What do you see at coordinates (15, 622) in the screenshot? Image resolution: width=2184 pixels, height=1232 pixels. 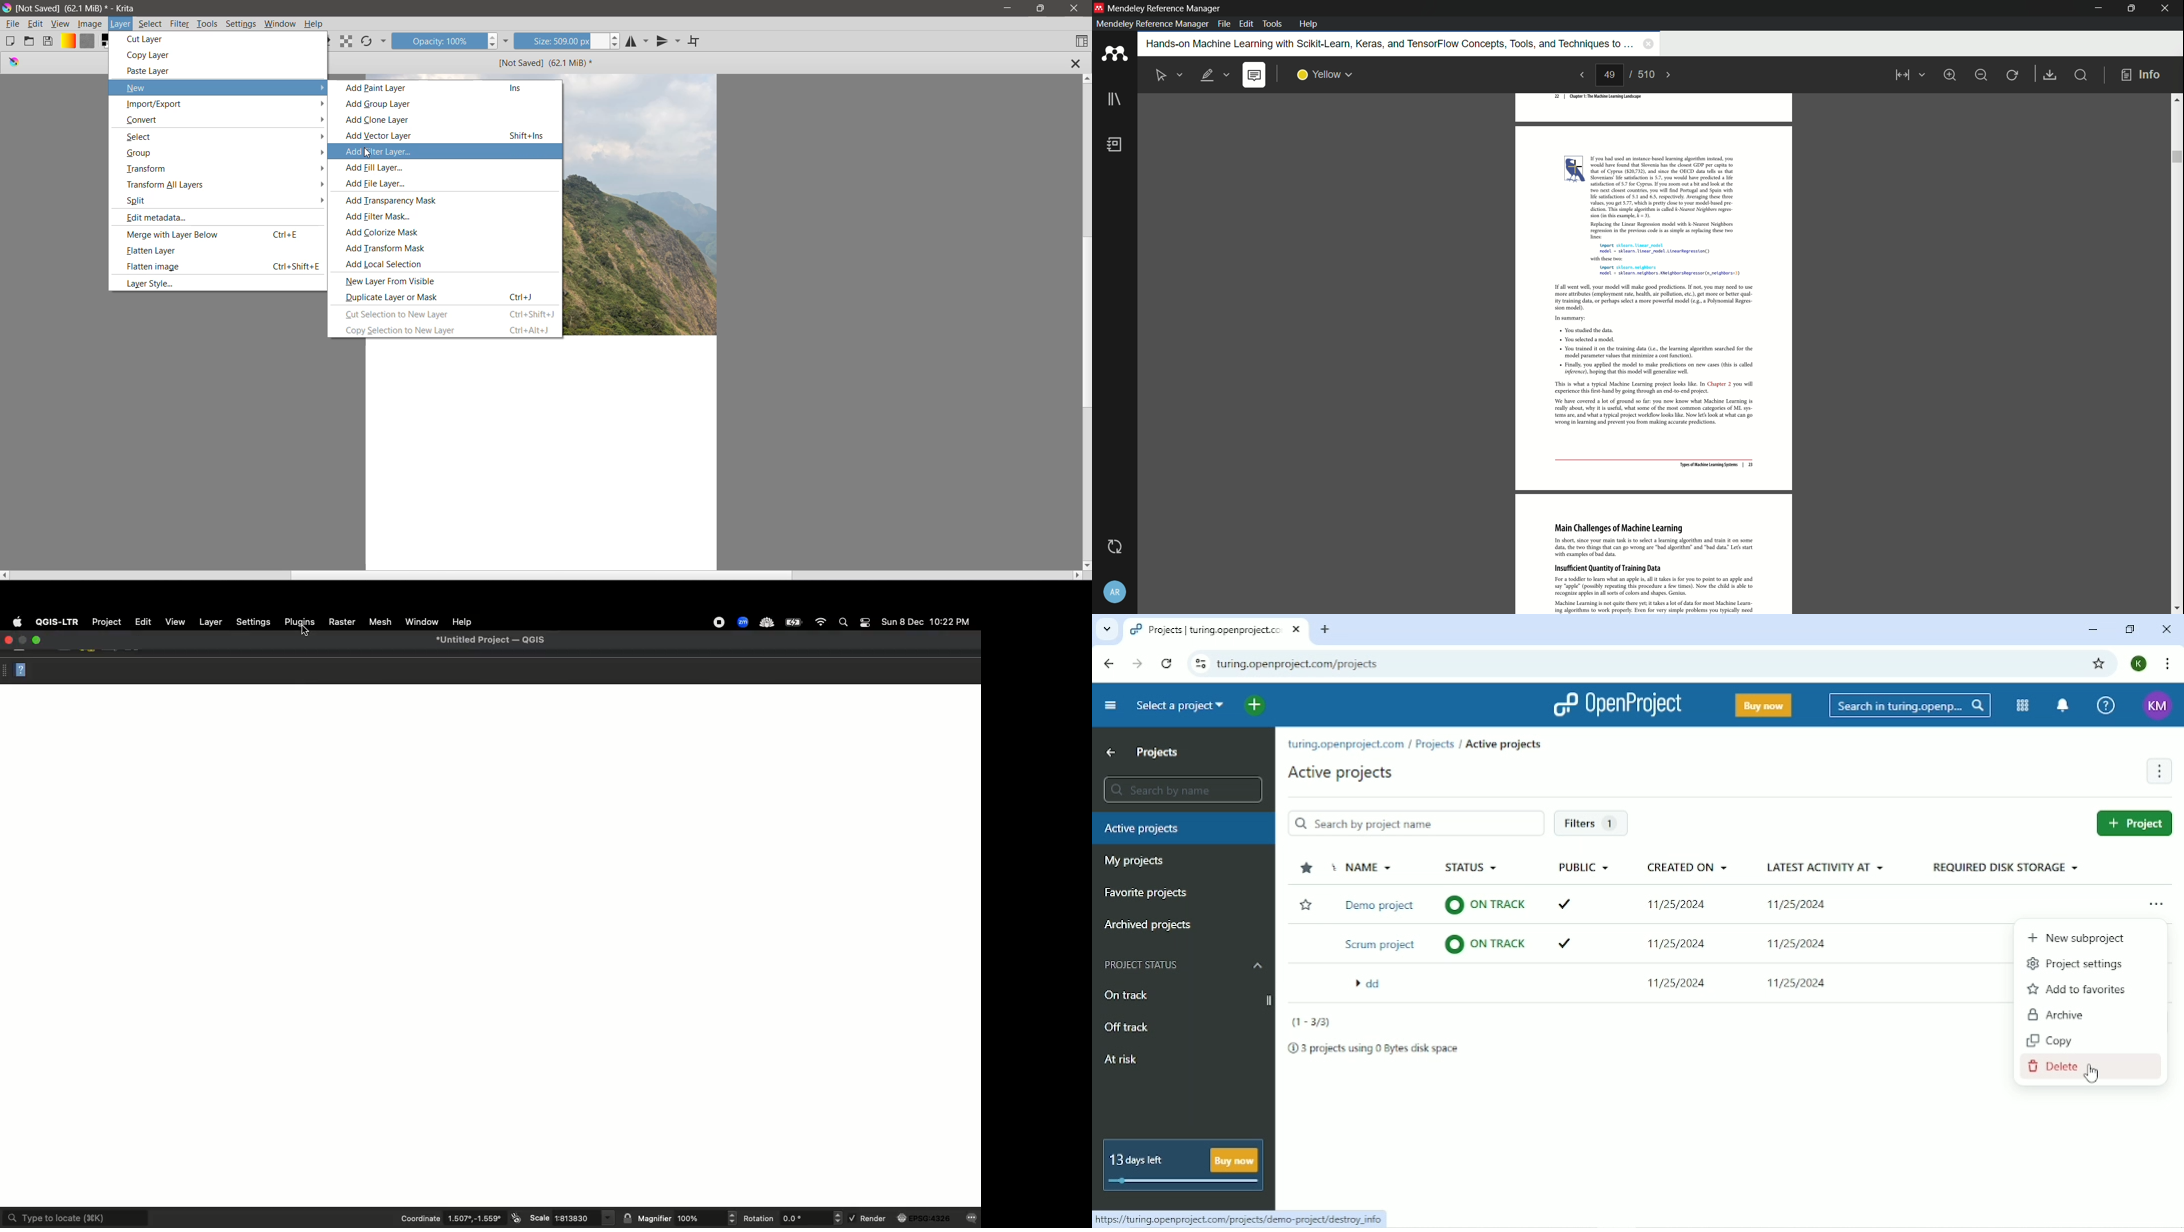 I see `Apple` at bounding box center [15, 622].